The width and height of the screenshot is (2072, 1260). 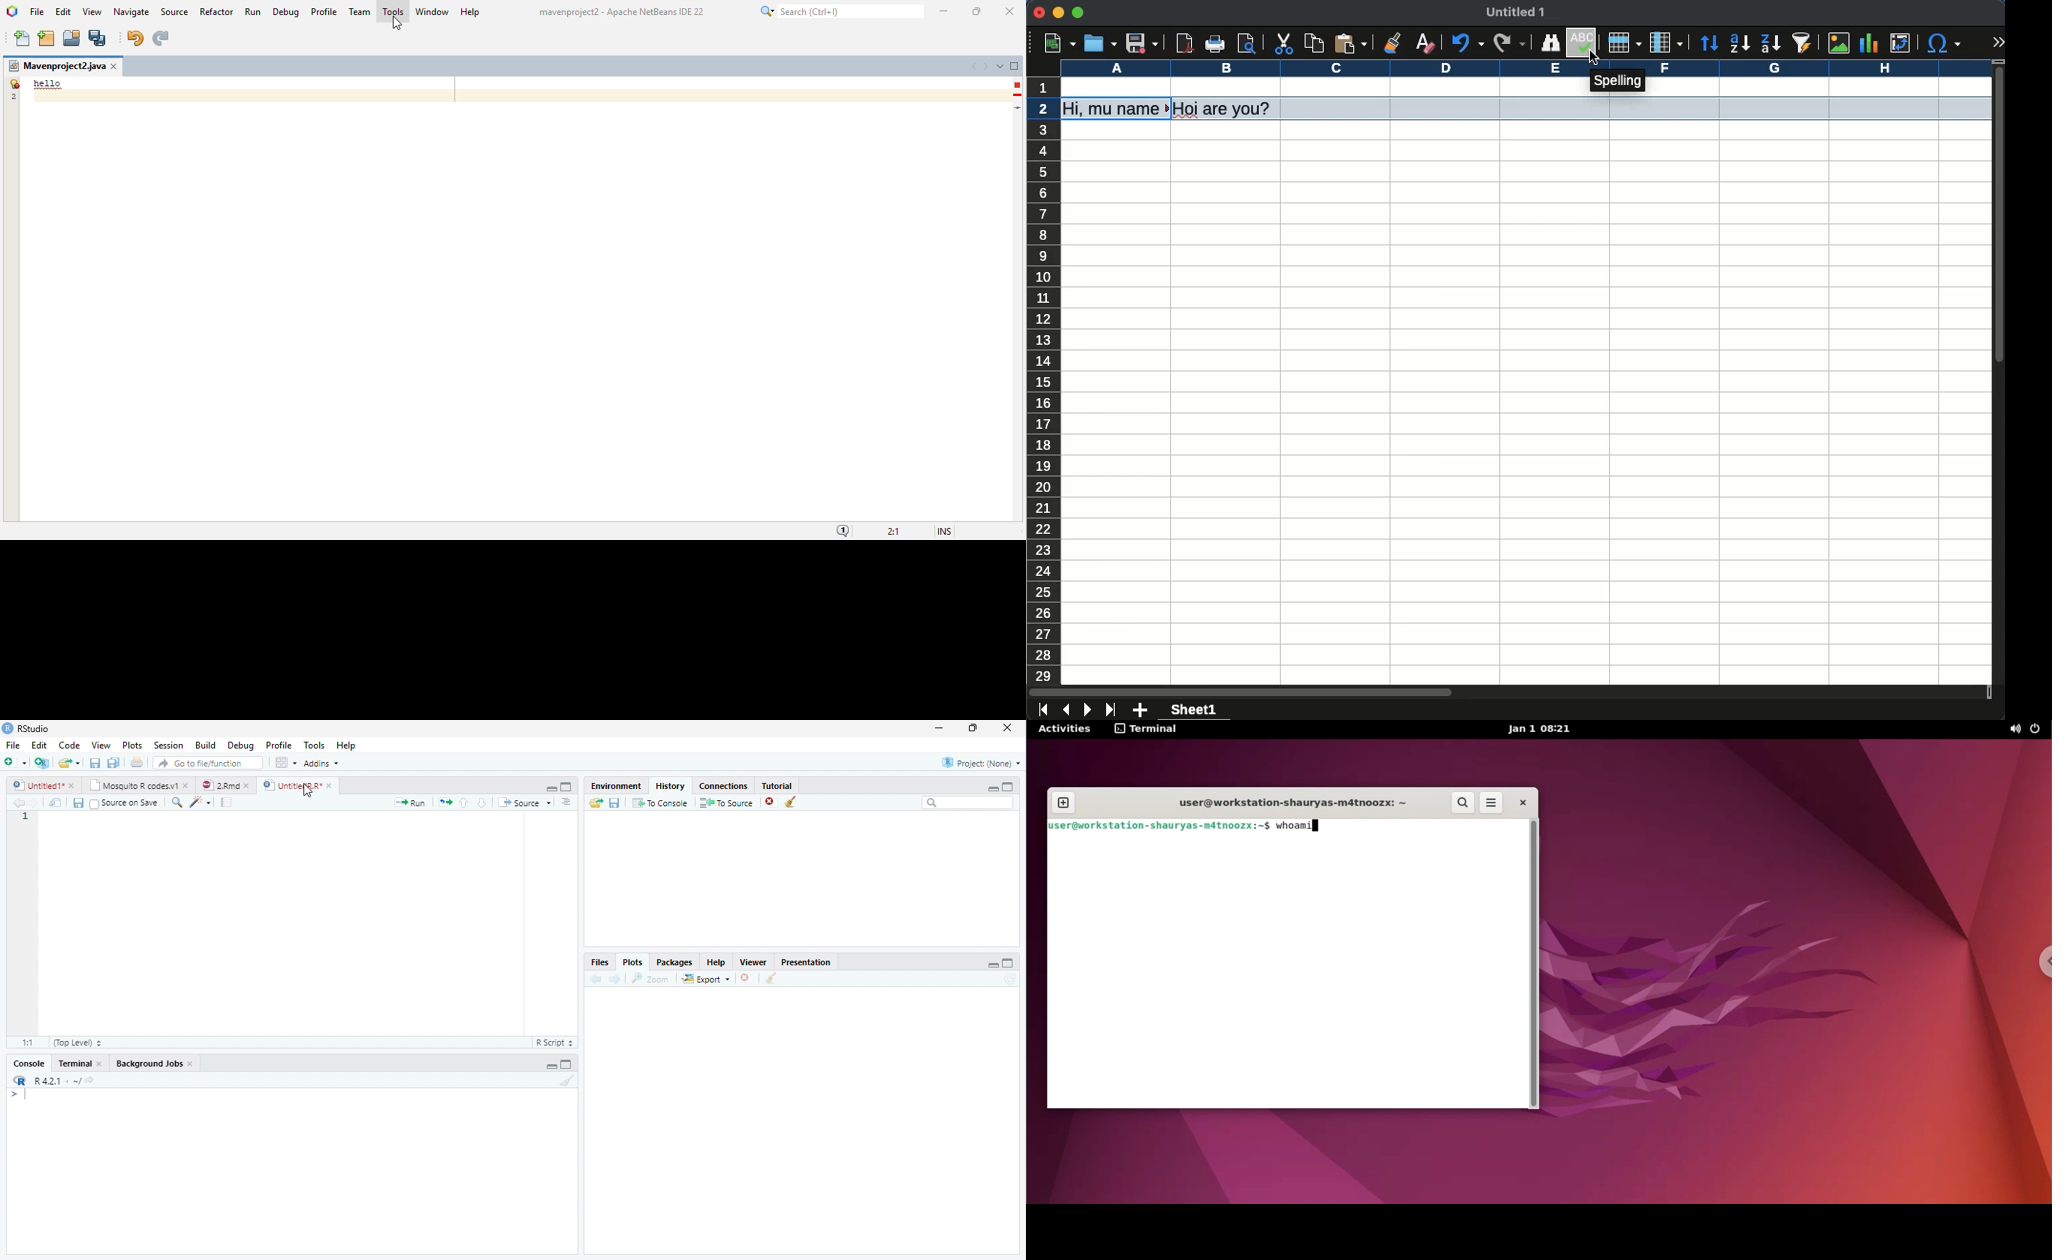 What do you see at coordinates (131, 785) in the screenshot?
I see `Mosquito R codes.v1` at bounding box center [131, 785].